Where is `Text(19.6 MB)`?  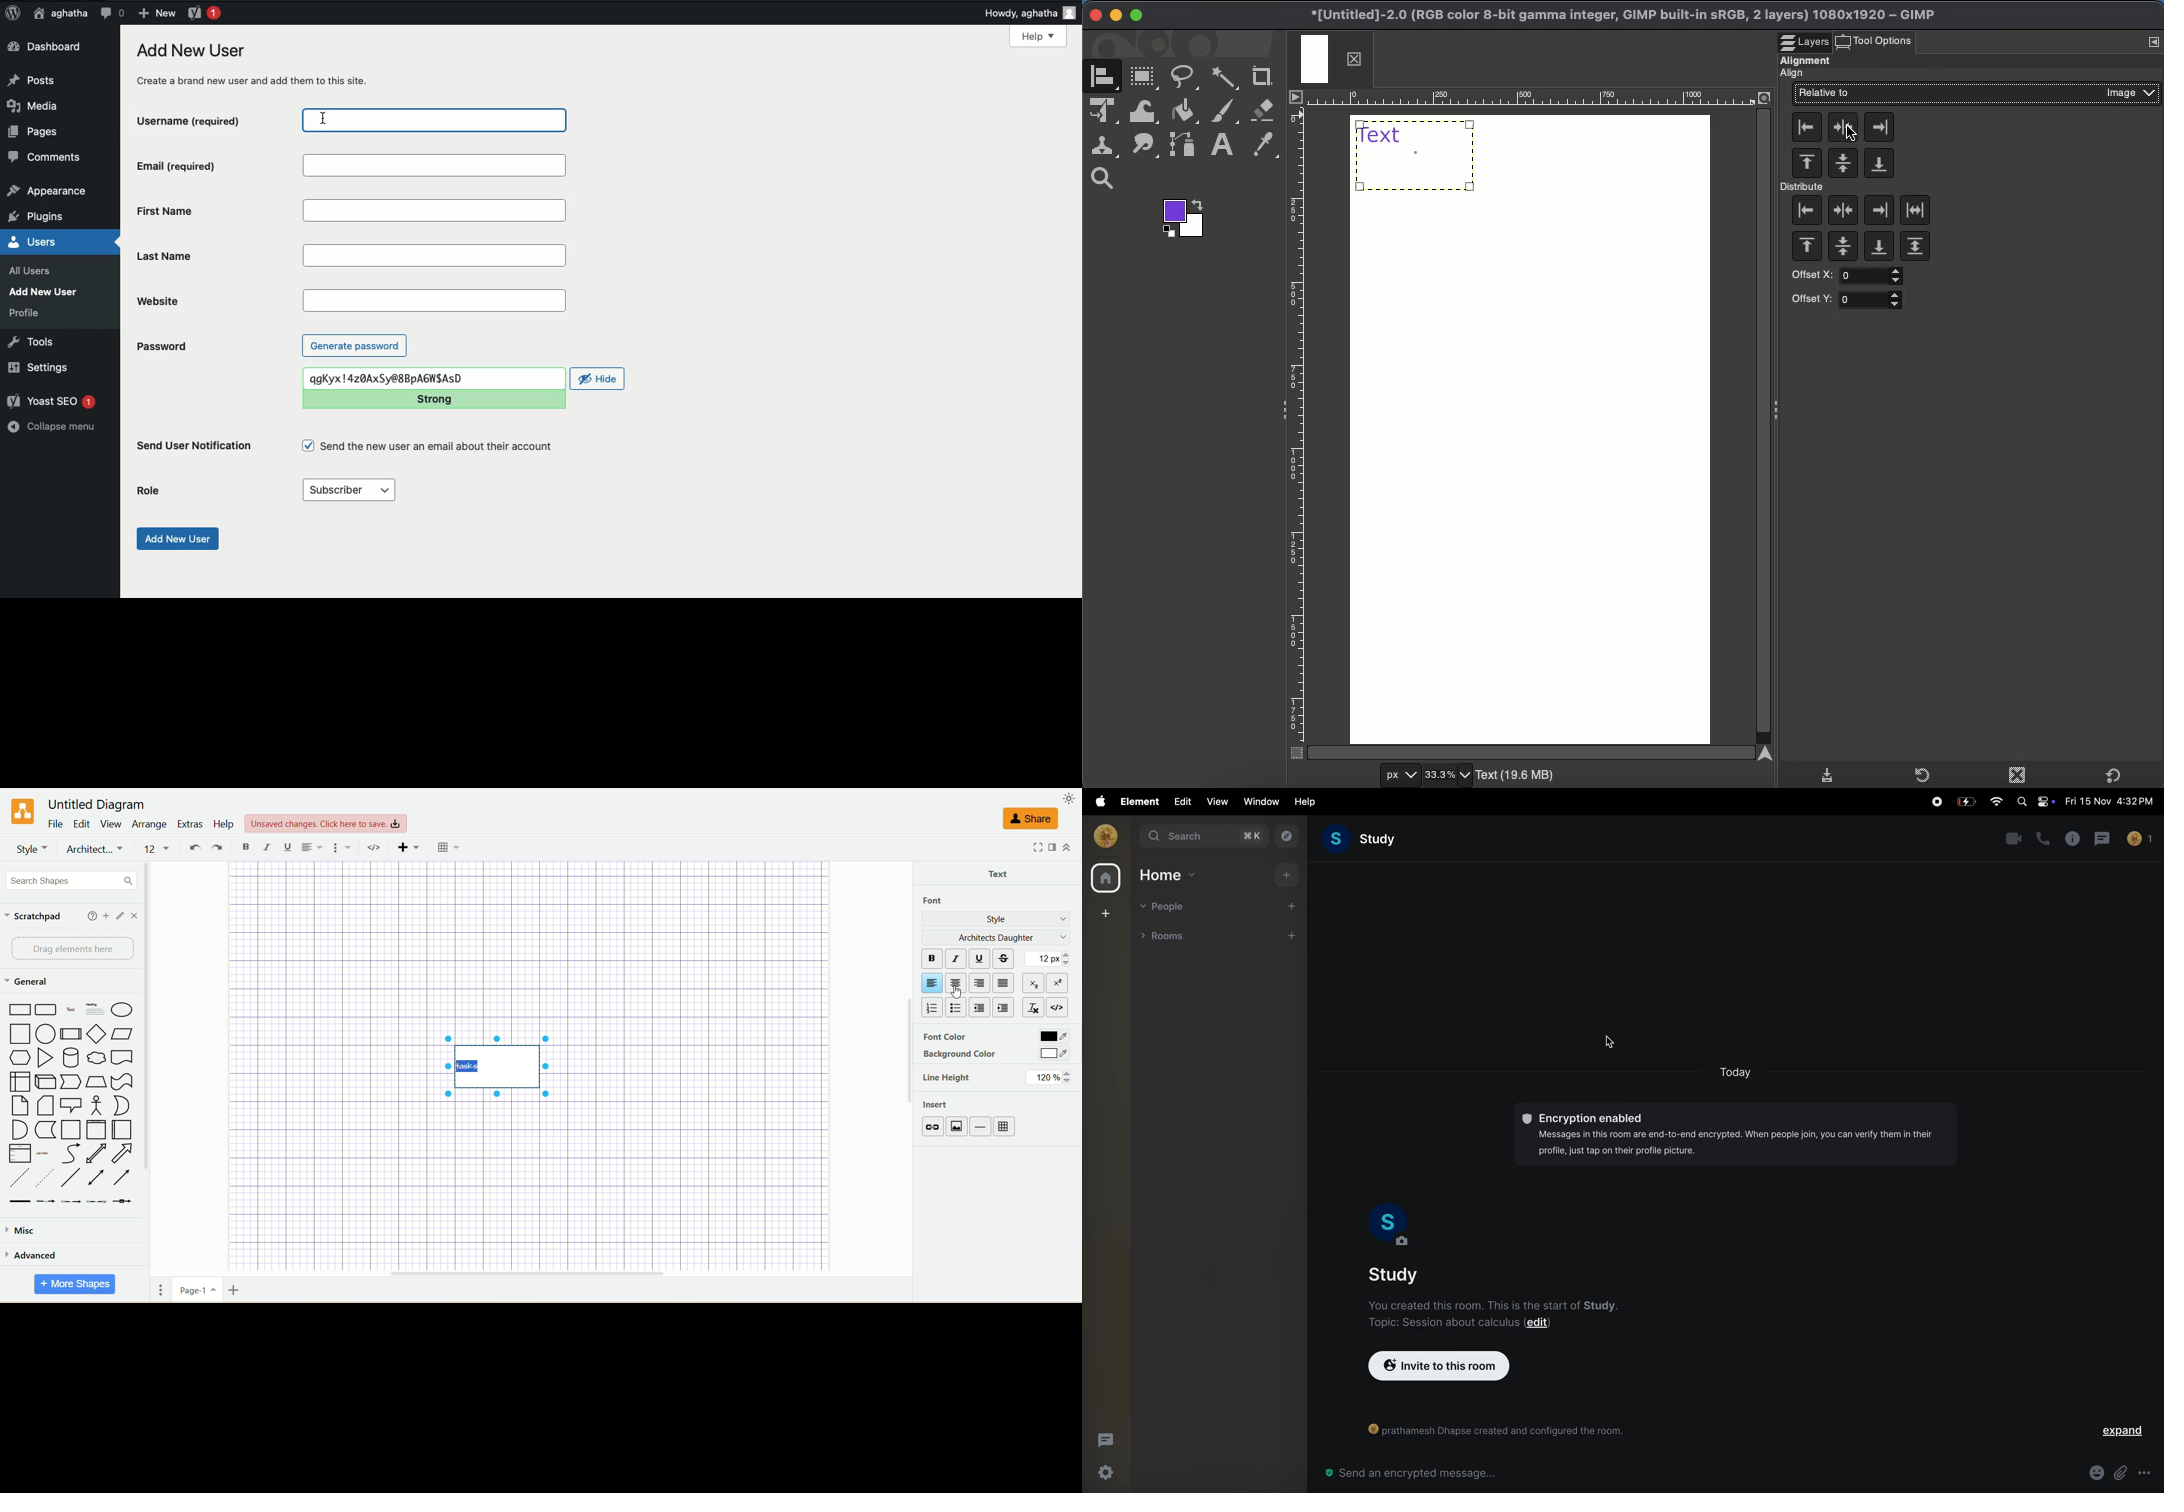 Text(19.6 MB) is located at coordinates (1518, 777).